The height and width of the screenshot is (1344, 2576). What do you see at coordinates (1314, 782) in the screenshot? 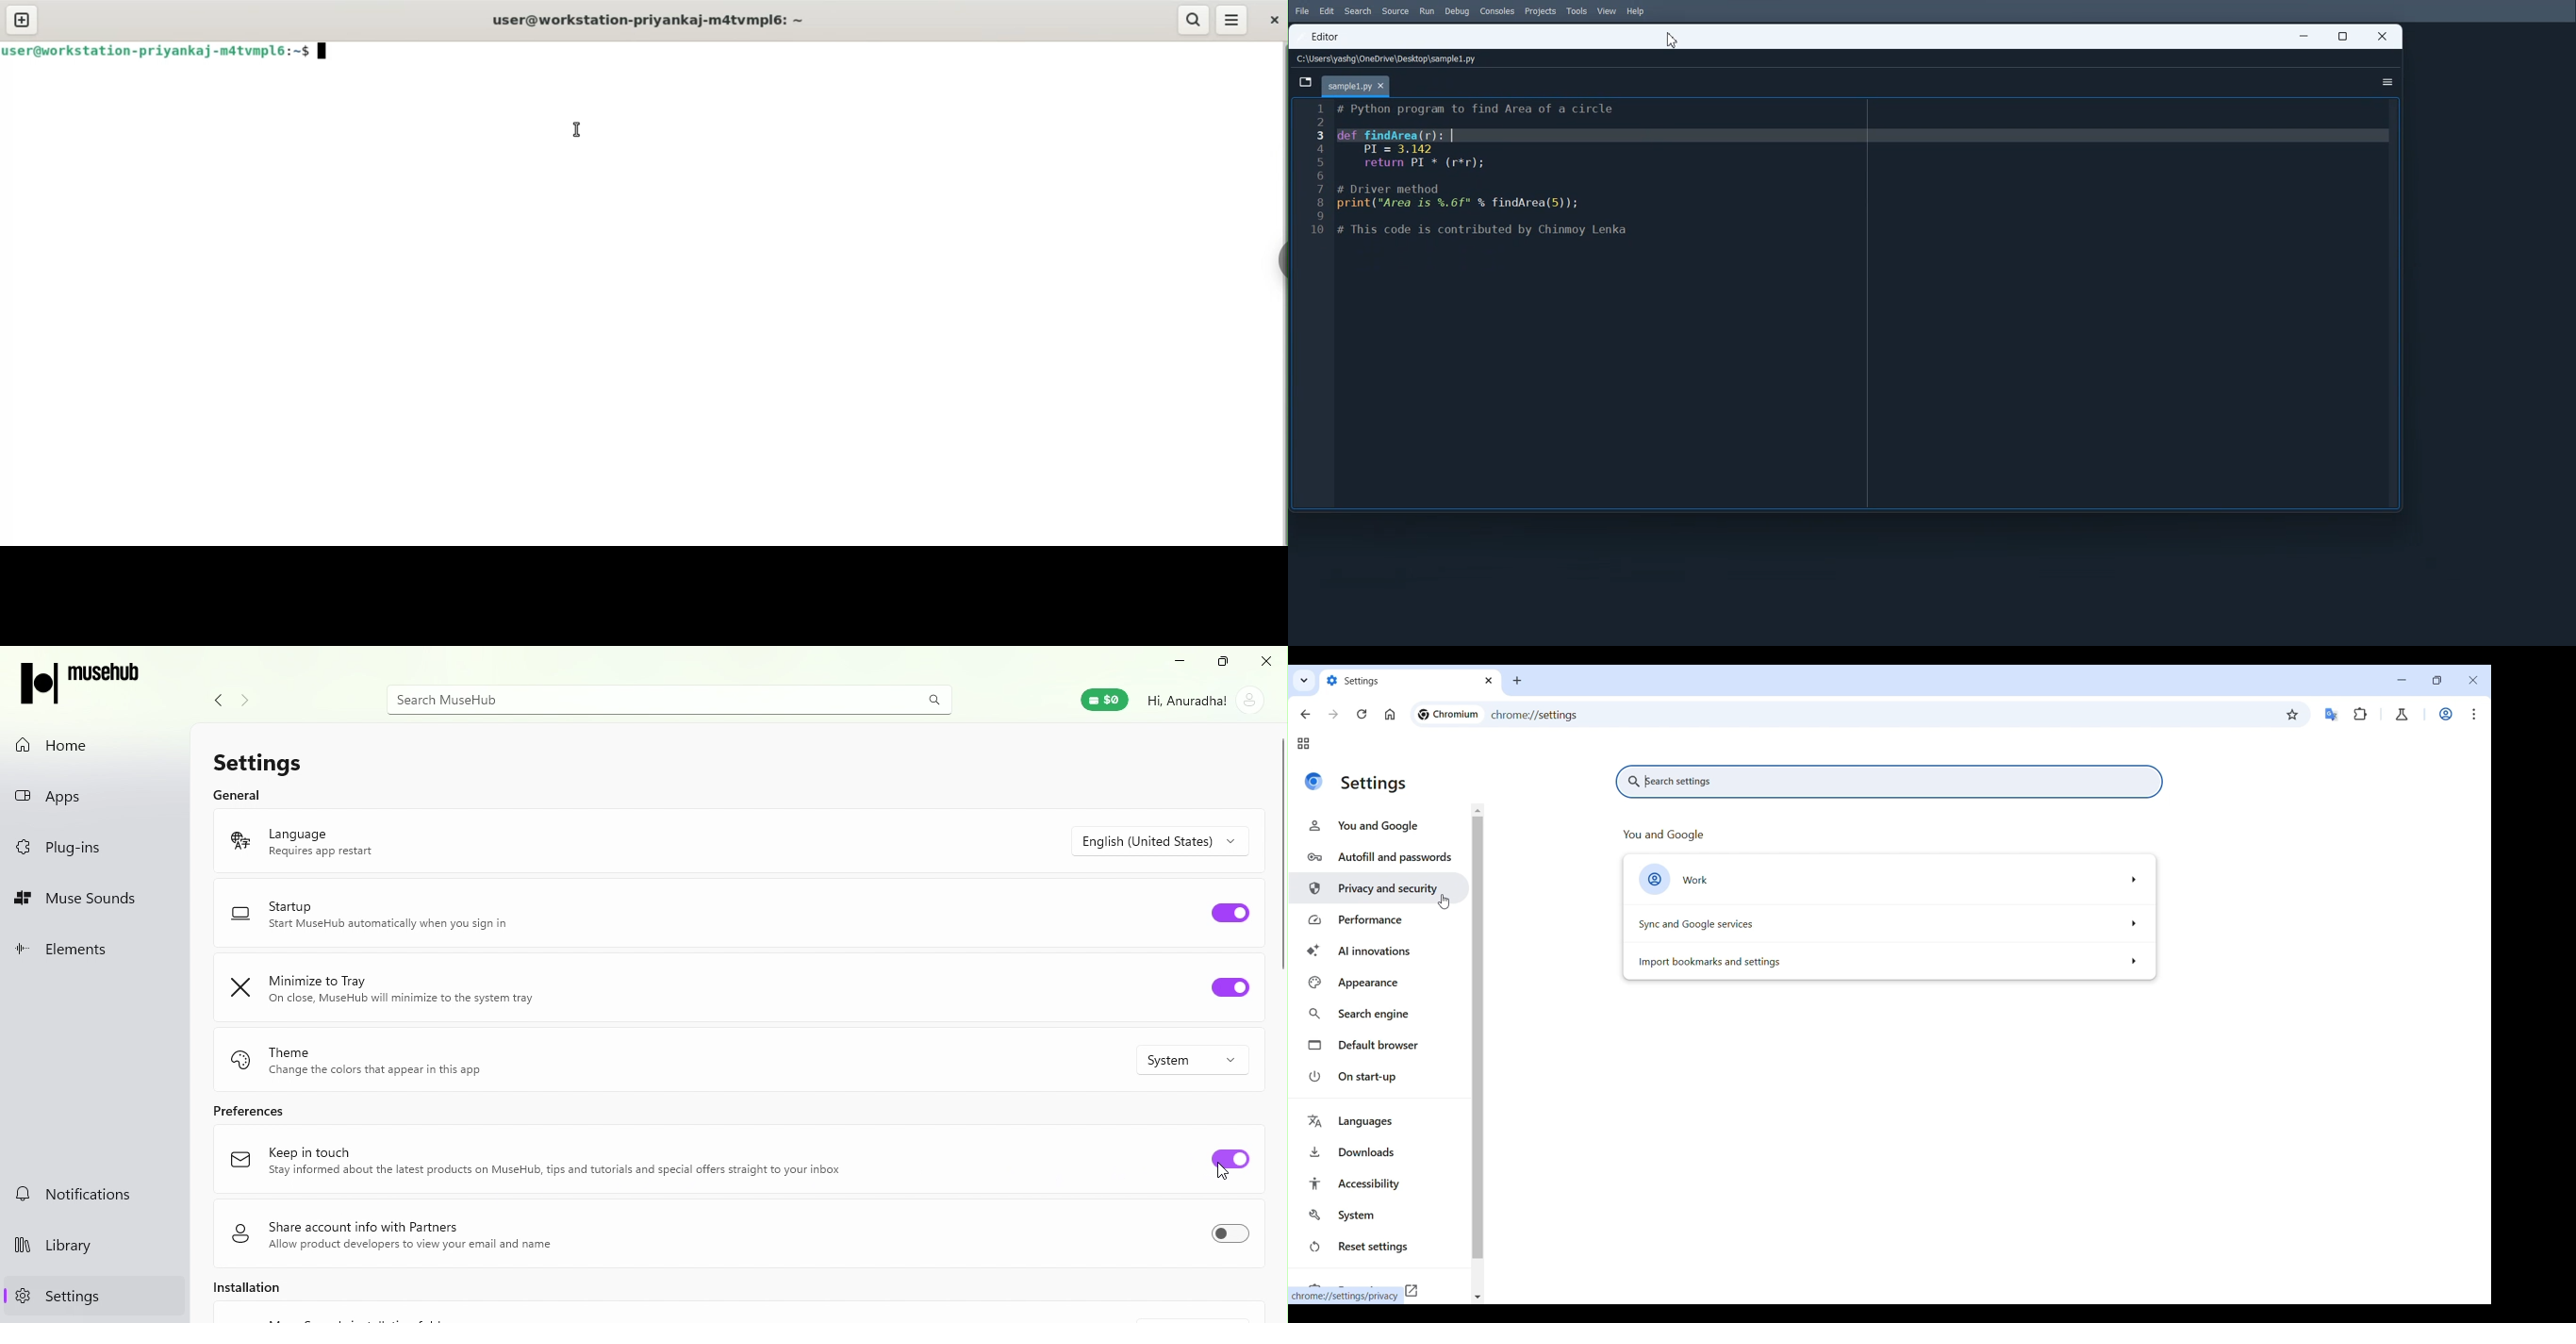
I see `Logo of current site` at bounding box center [1314, 782].